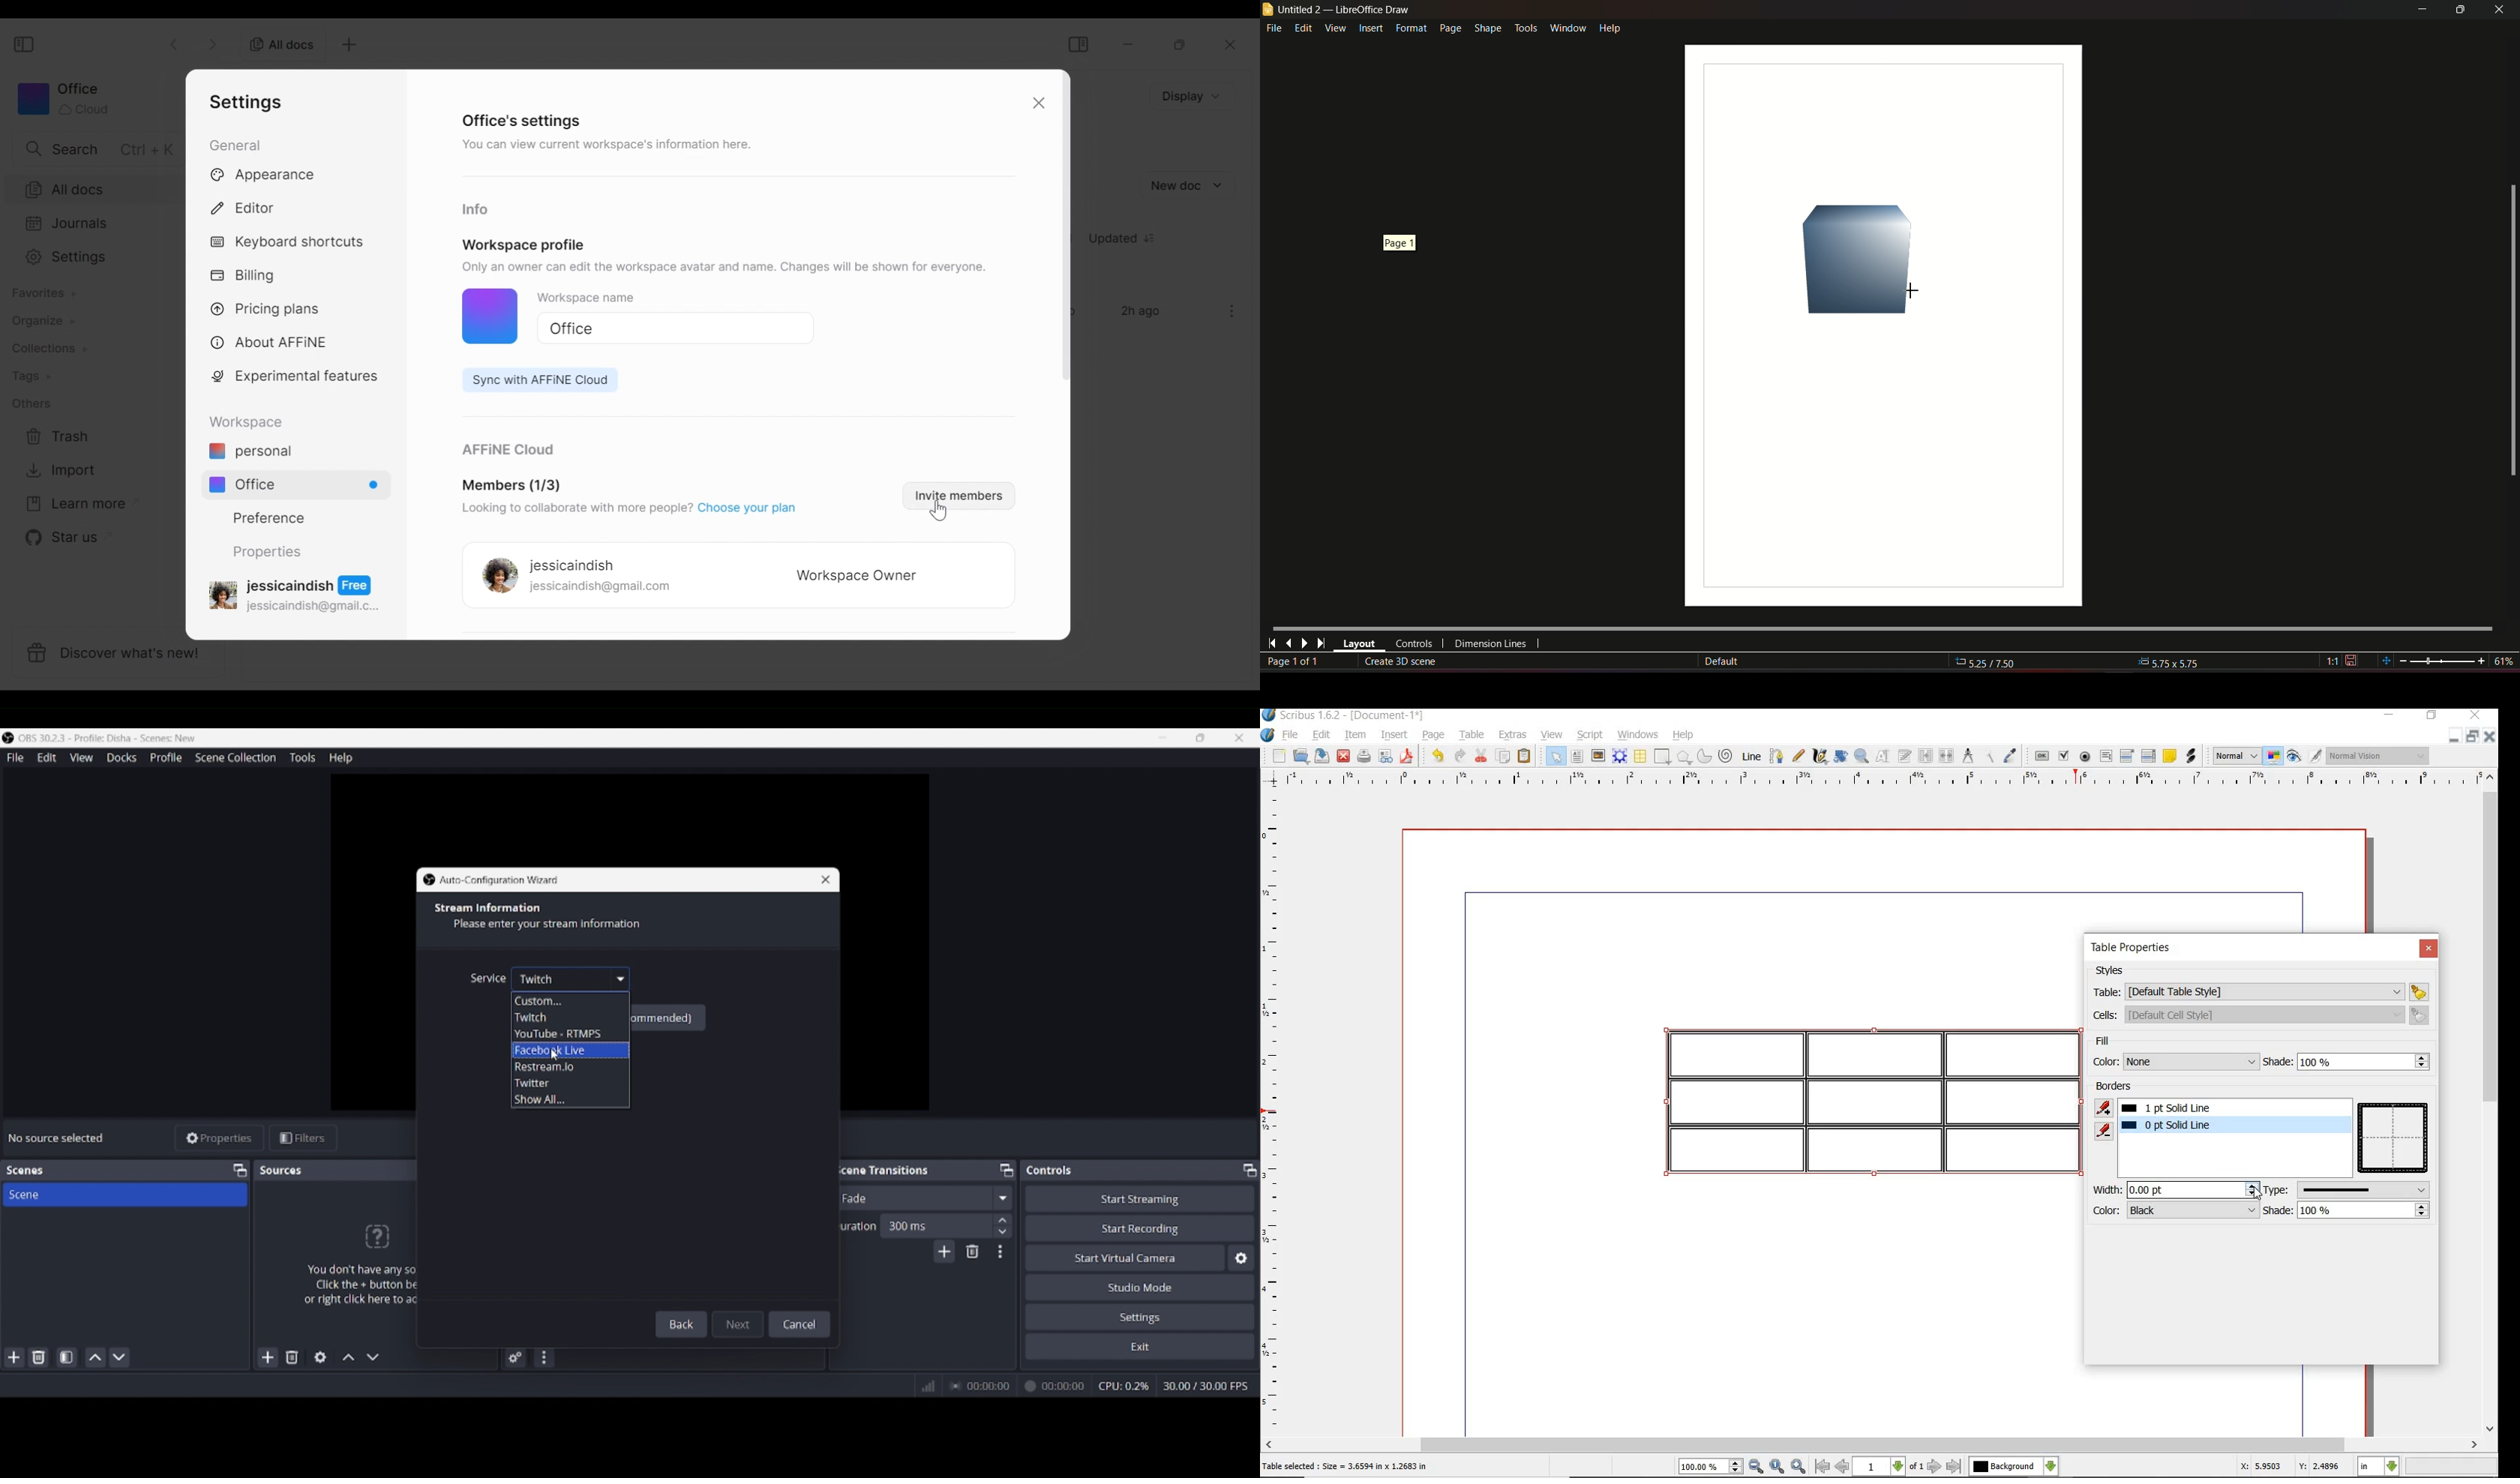 The height and width of the screenshot is (1484, 2520). I want to click on Add transition, so click(944, 1251).